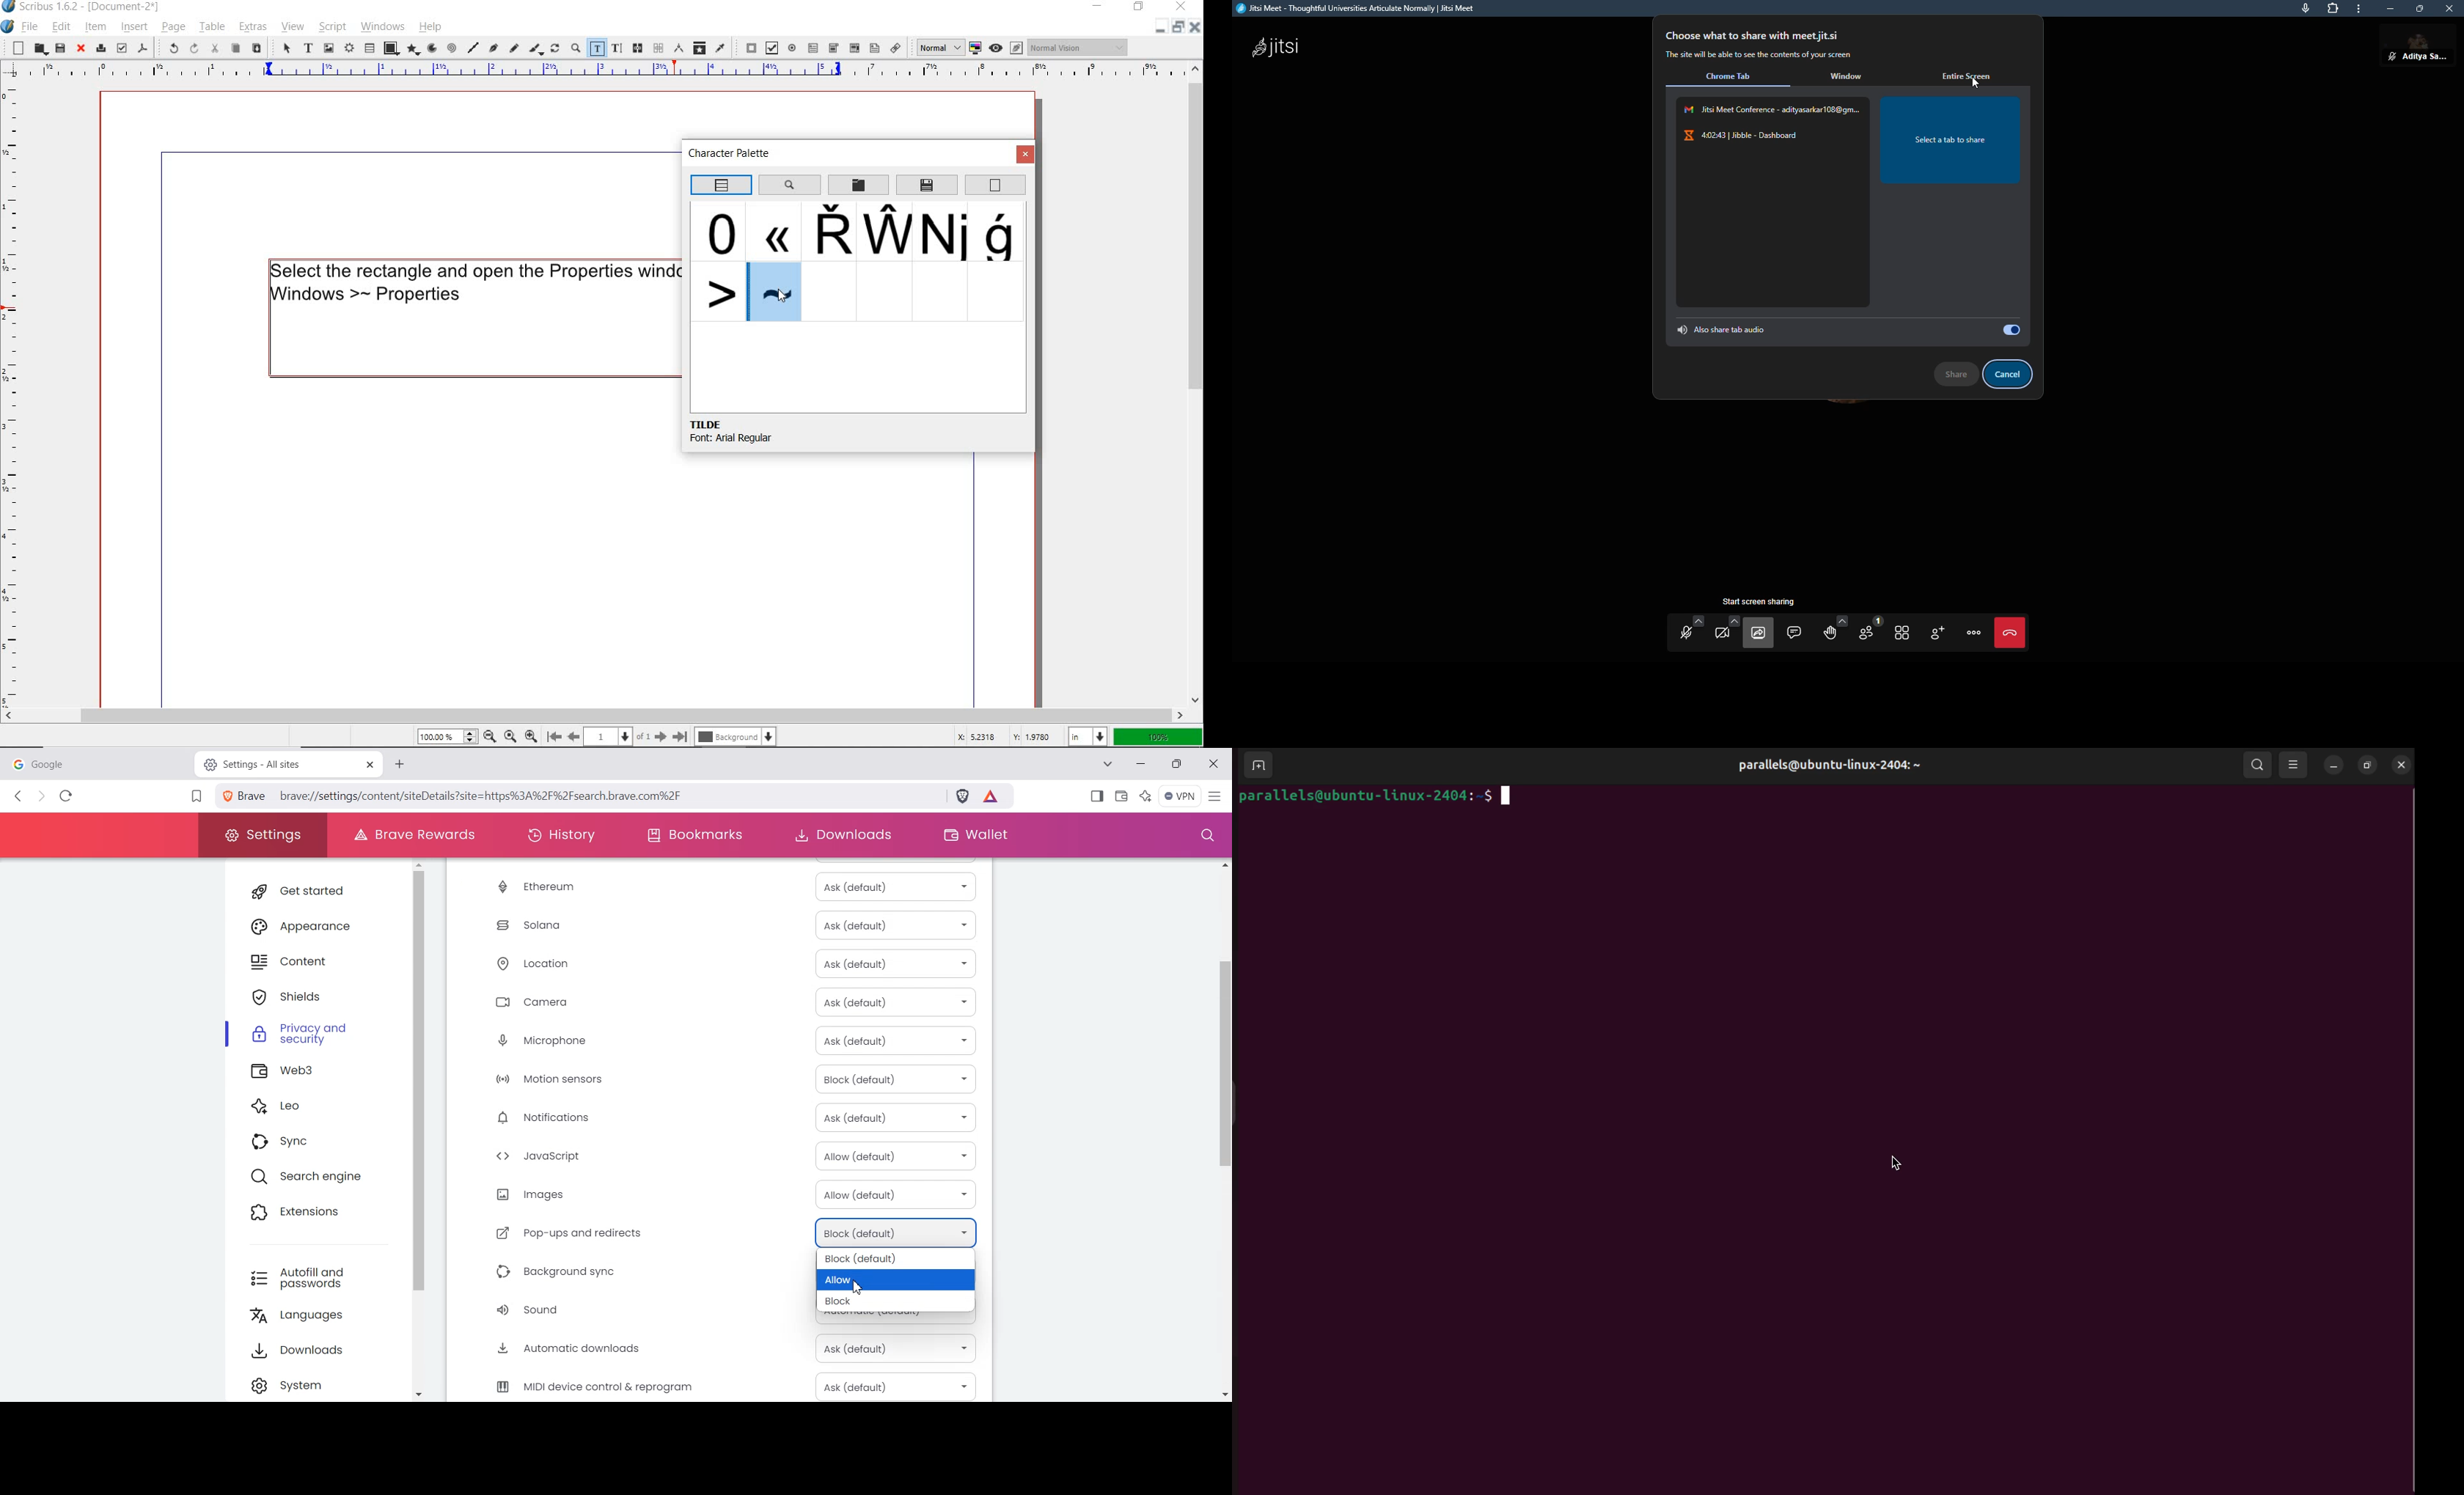 Image resolution: width=2464 pixels, height=1512 pixels. I want to click on text, so click(471, 281).